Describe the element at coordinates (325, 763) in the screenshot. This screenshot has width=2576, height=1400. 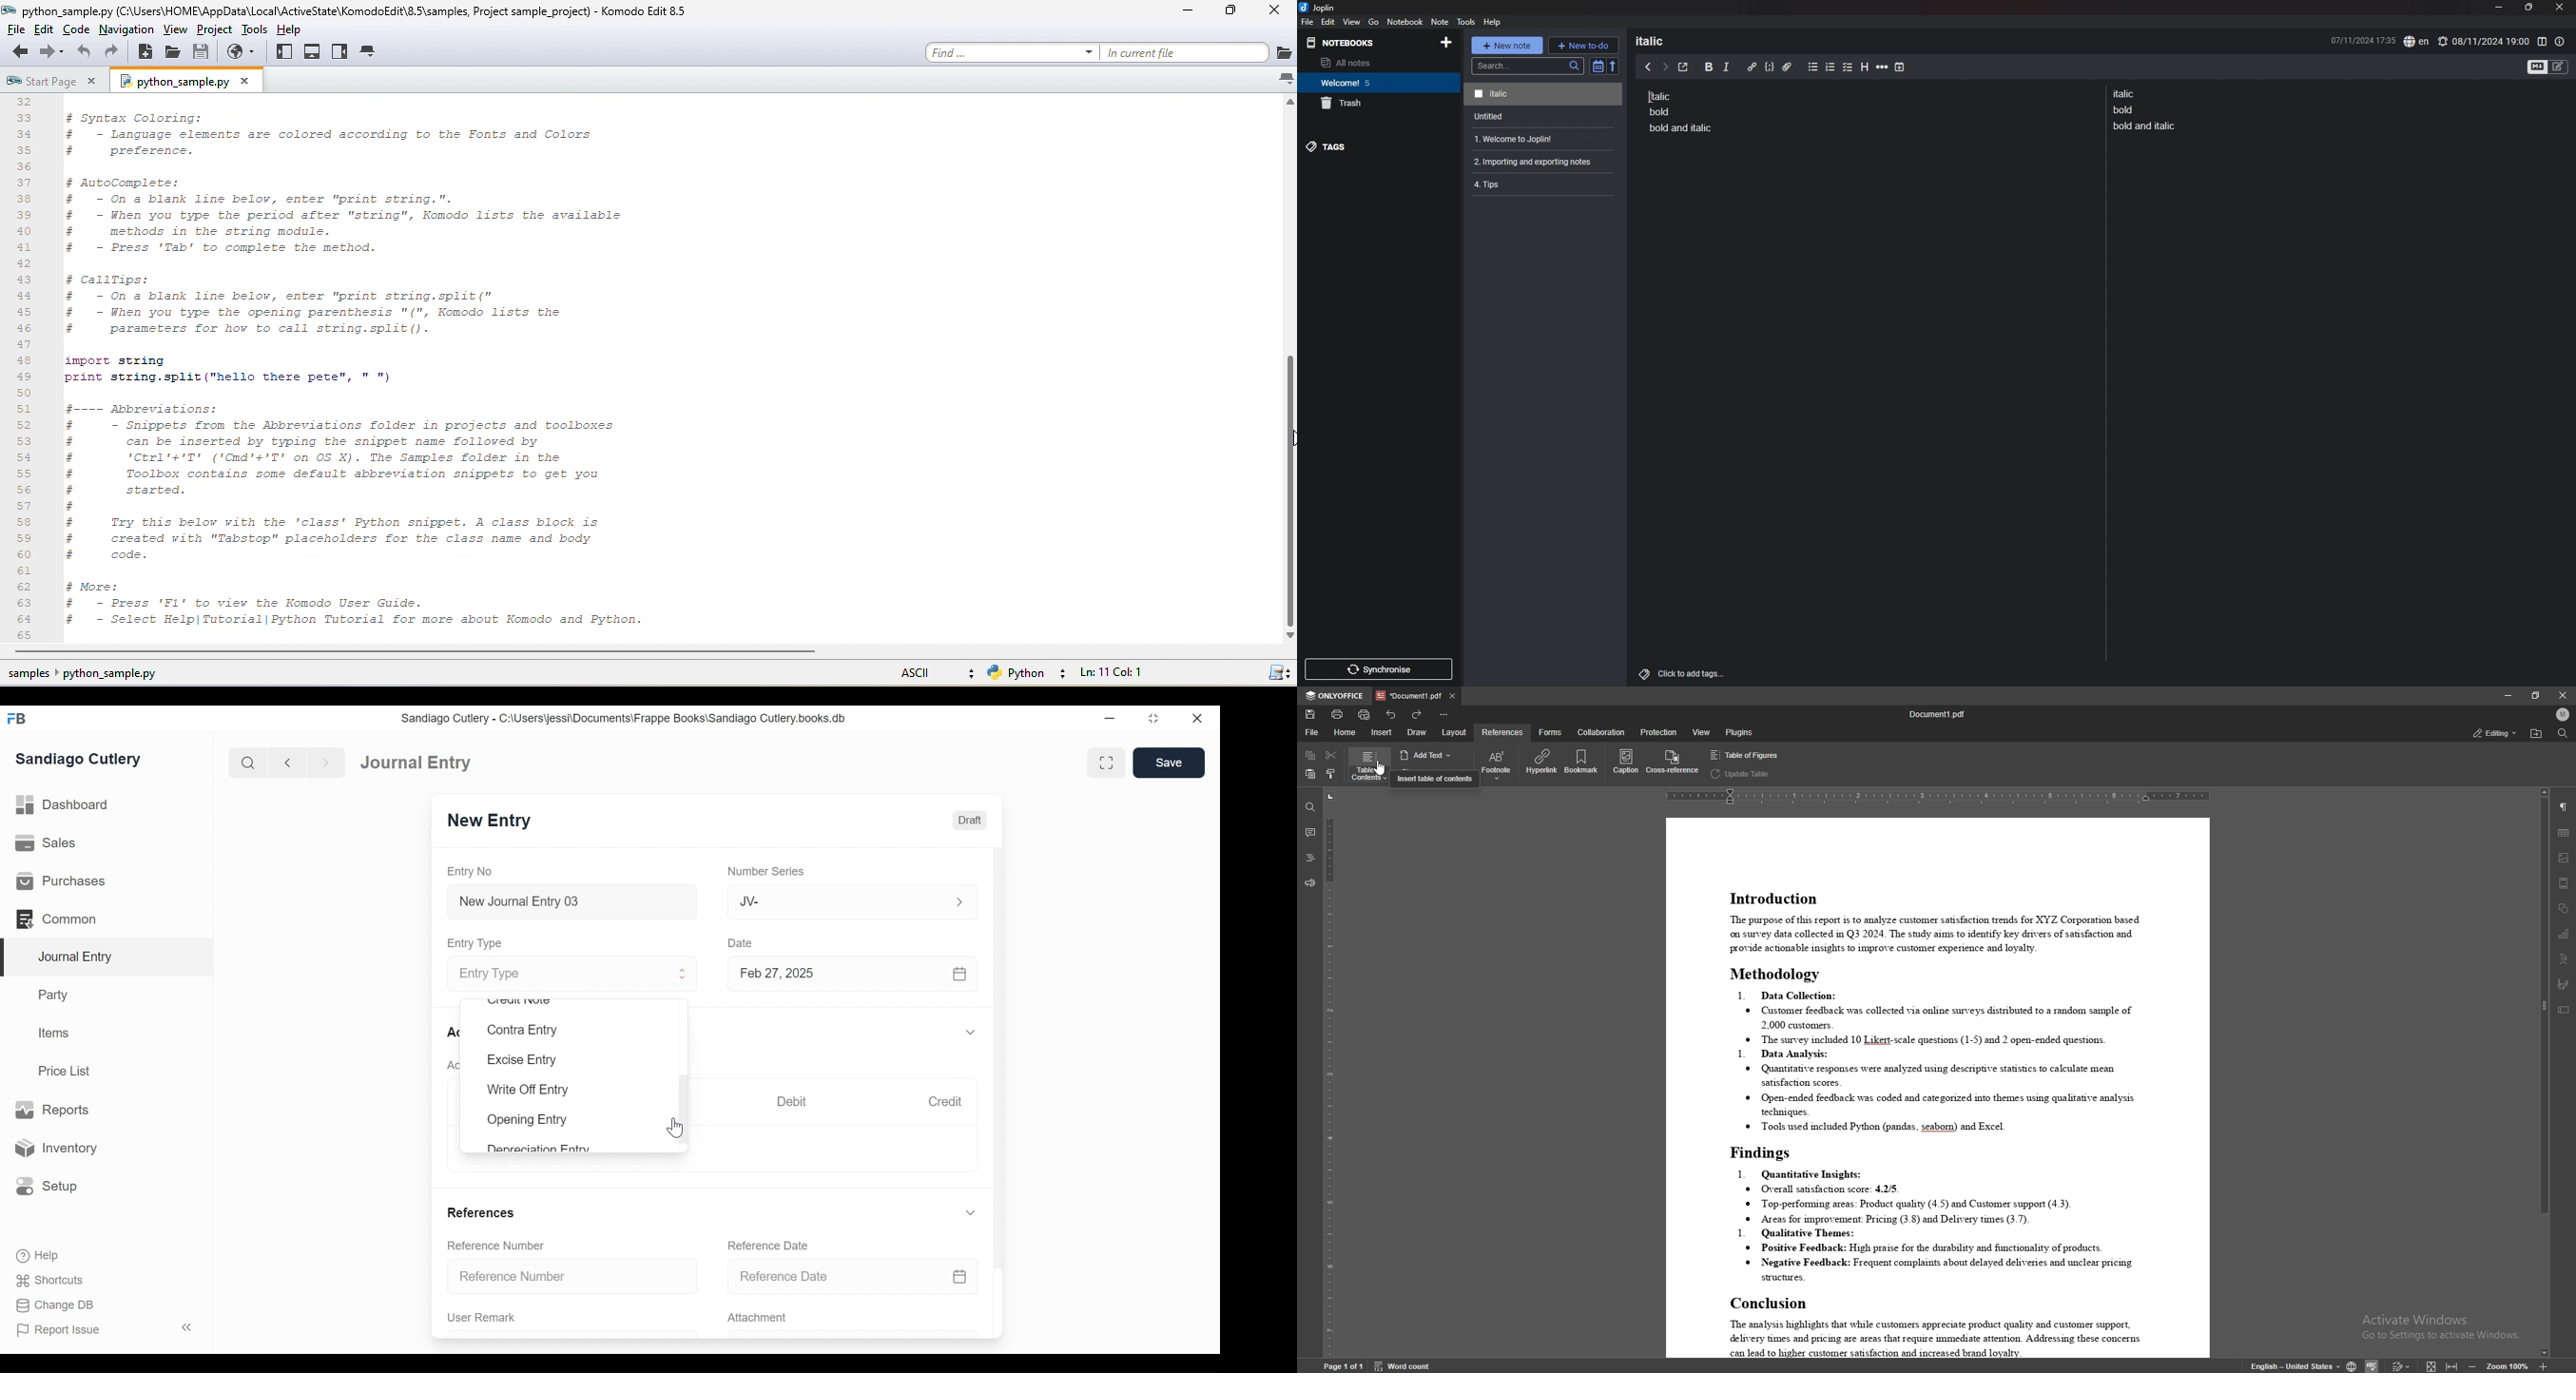
I see `Navigate forward` at that location.